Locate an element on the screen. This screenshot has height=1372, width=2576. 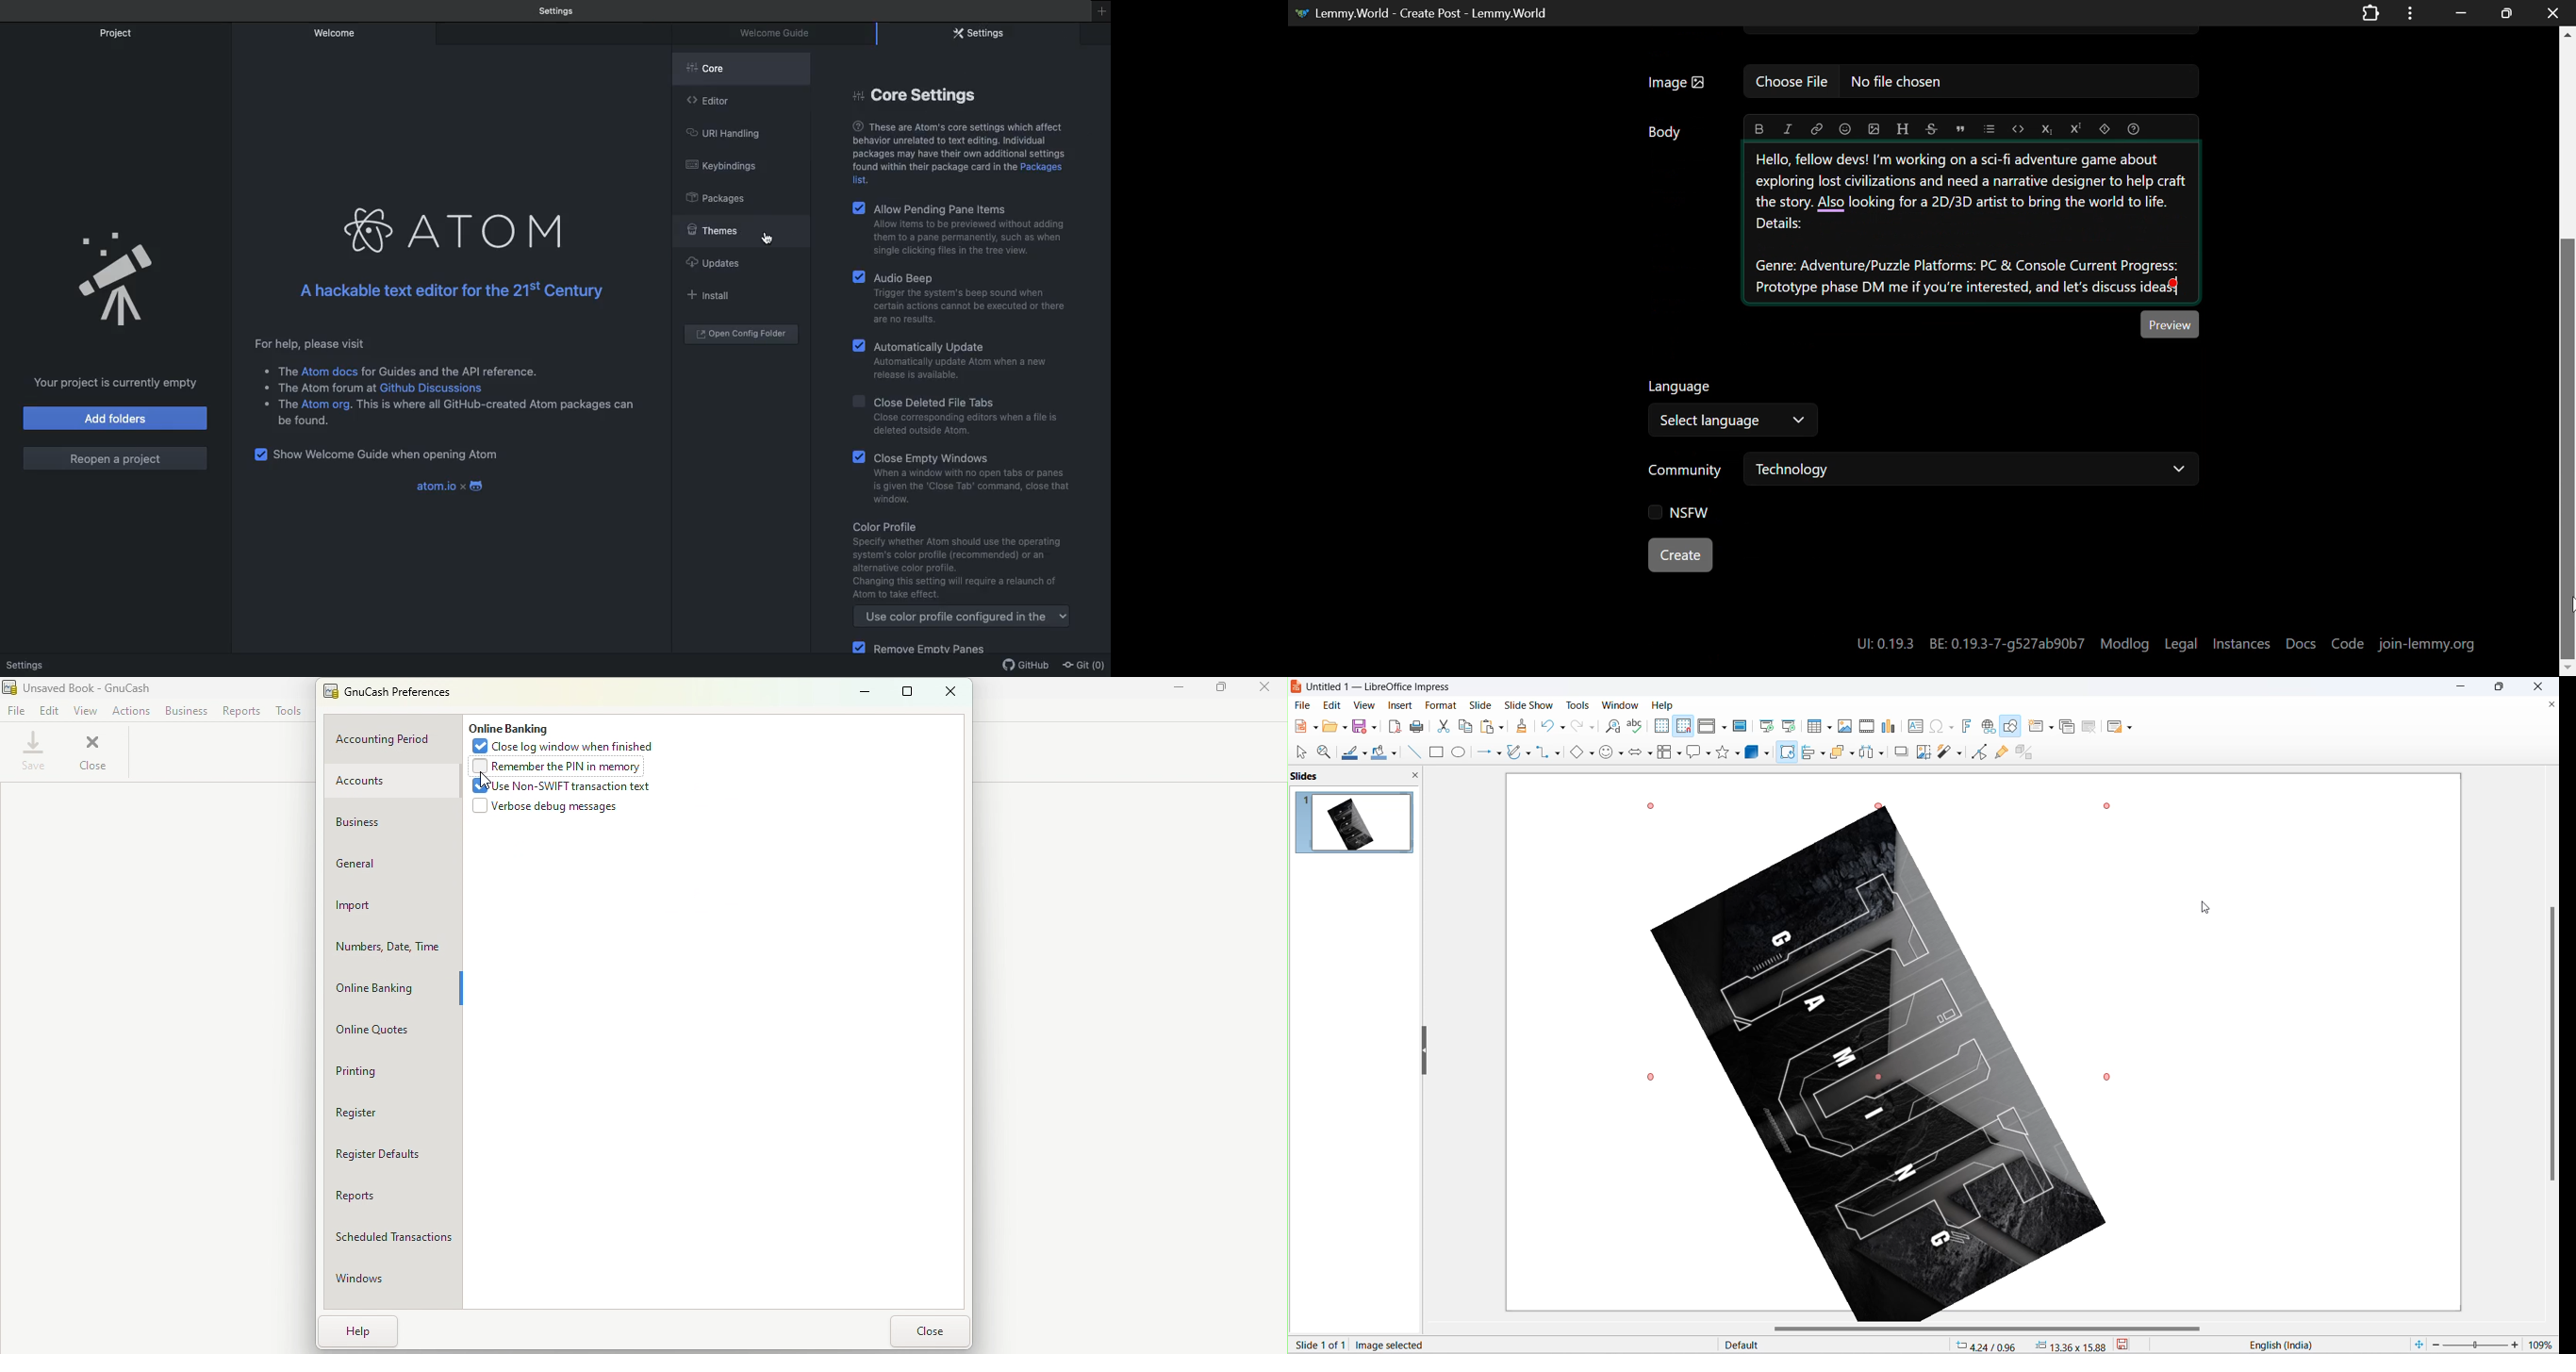
Packages is located at coordinates (720, 197).